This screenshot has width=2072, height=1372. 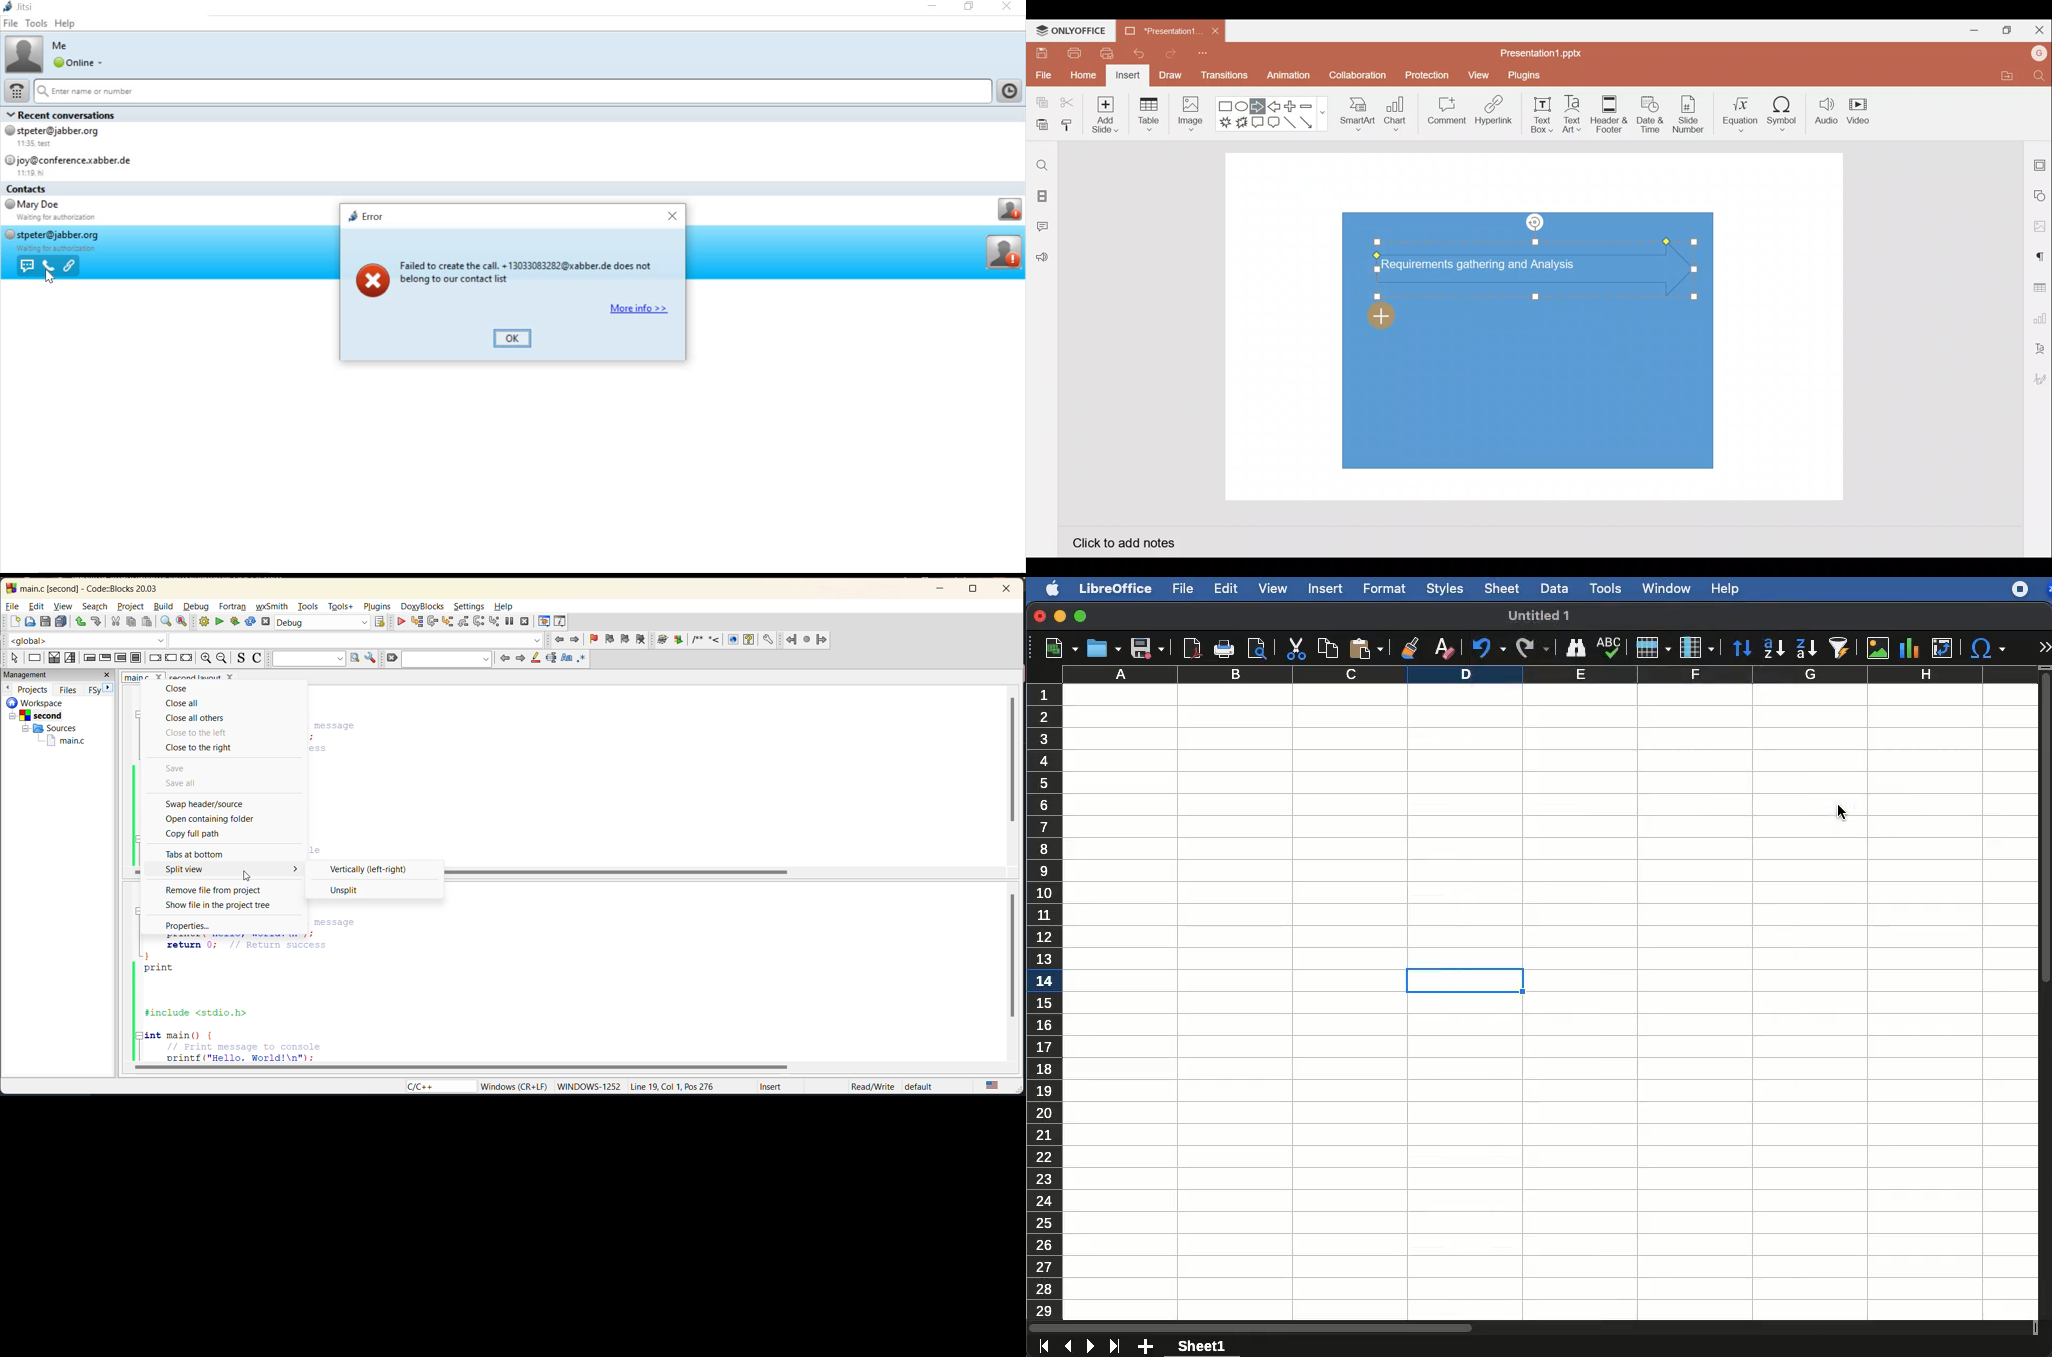 What do you see at coordinates (136, 658) in the screenshot?
I see `block instruction` at bounding box center [136, 658].